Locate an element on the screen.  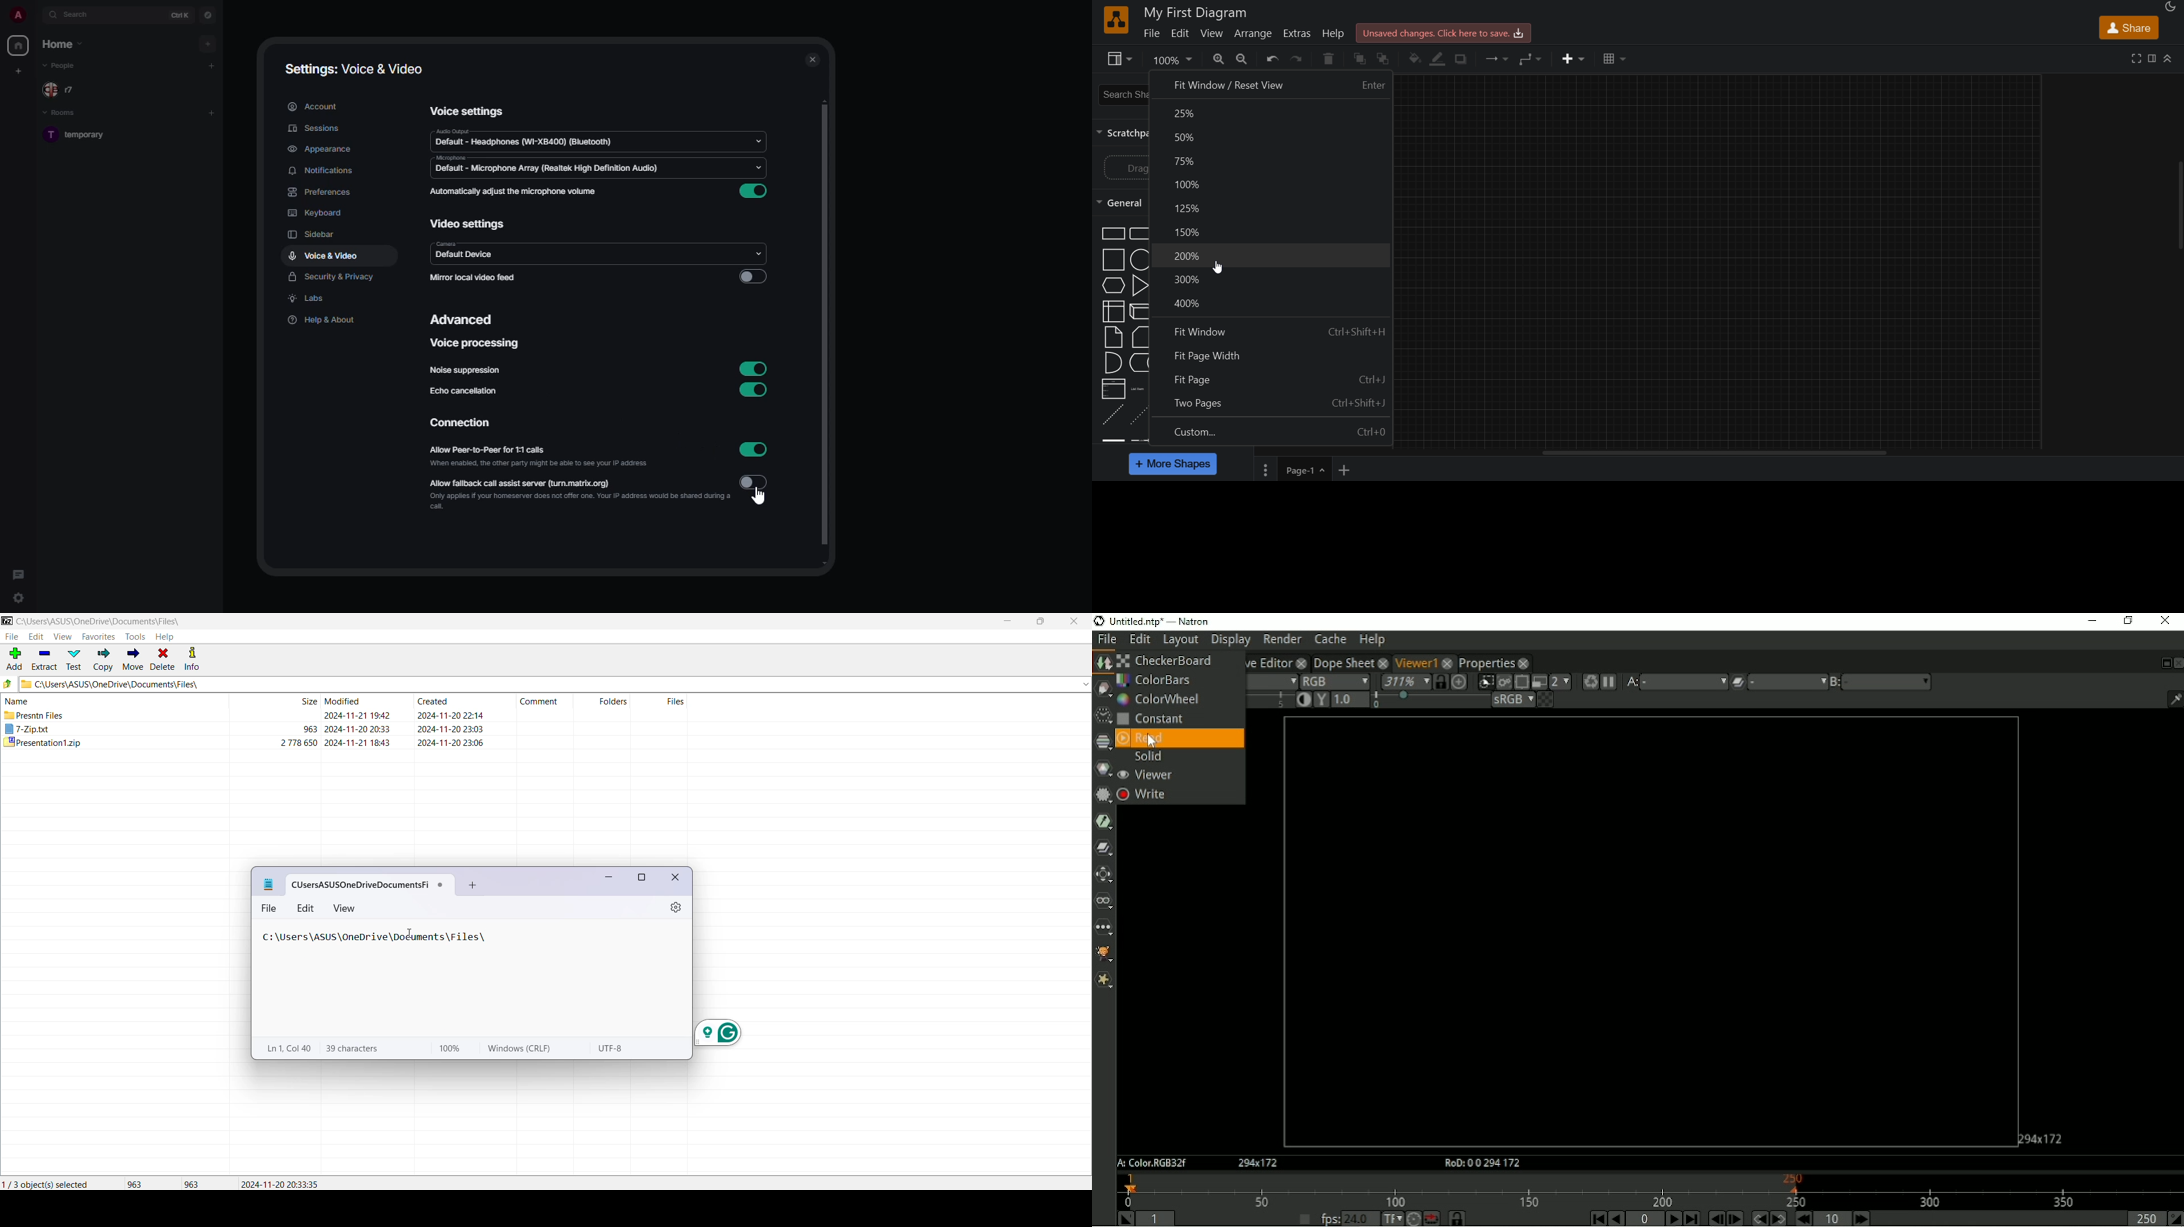
home is located at coordinates (62, 43).